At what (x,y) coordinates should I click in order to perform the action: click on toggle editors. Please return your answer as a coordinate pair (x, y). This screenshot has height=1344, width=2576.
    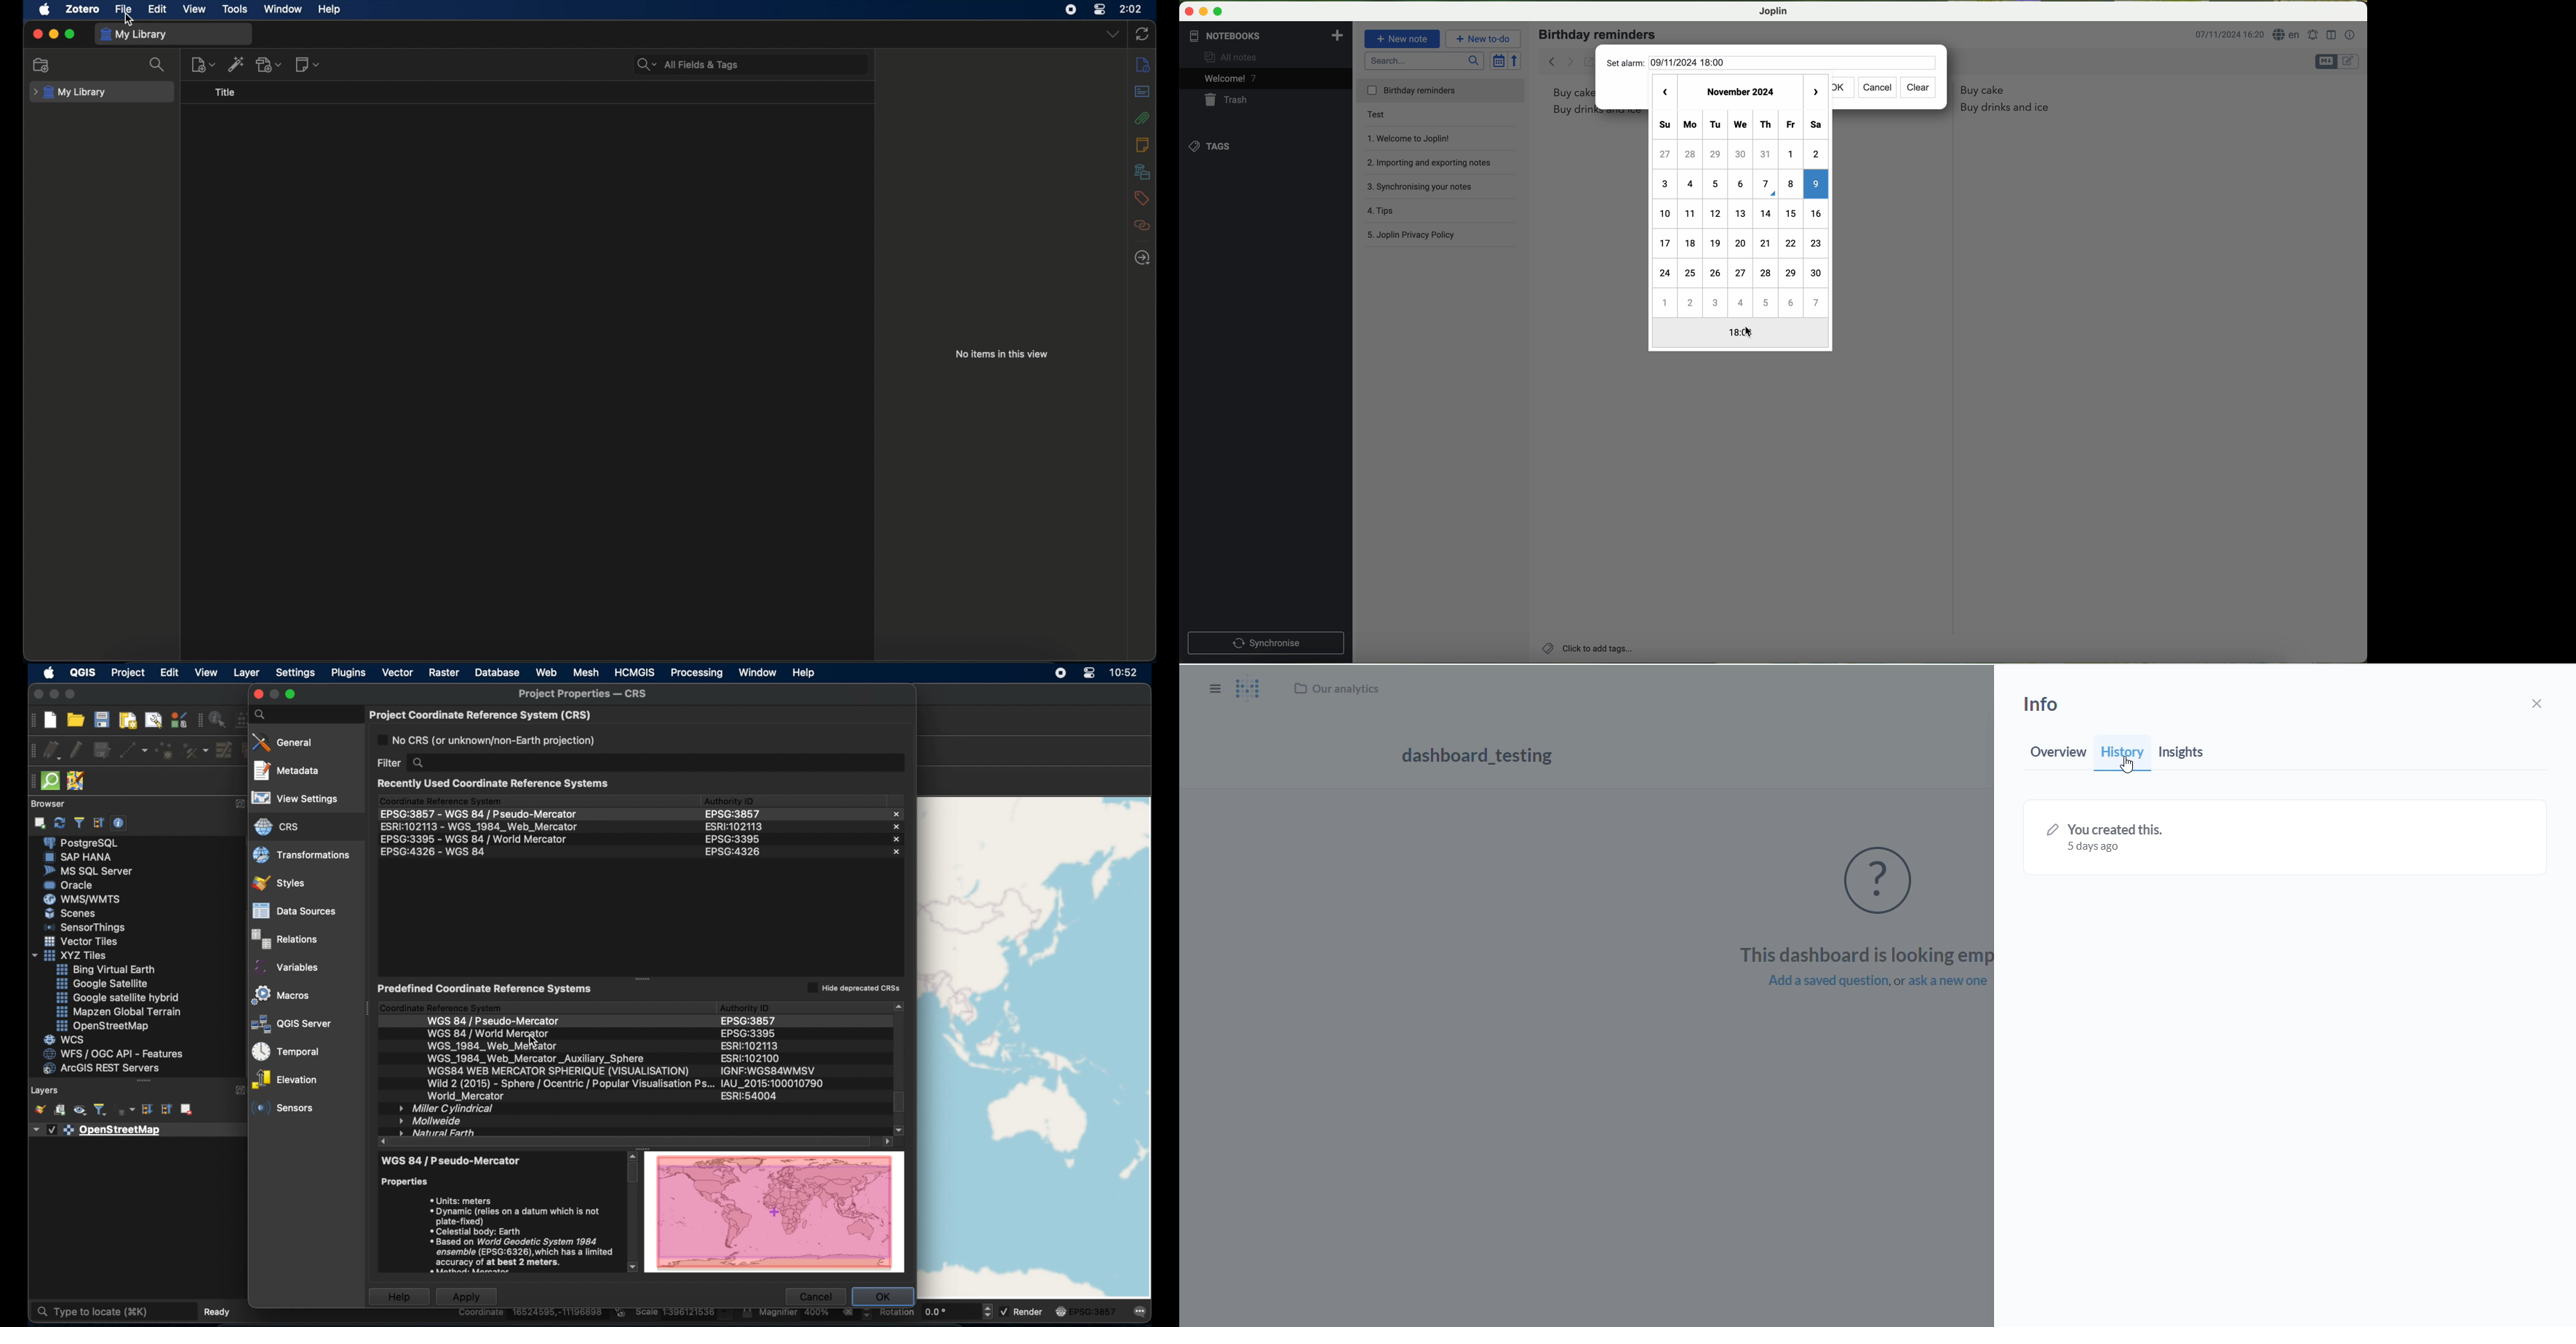
    Looking at the image, I should click on (2338, 62).